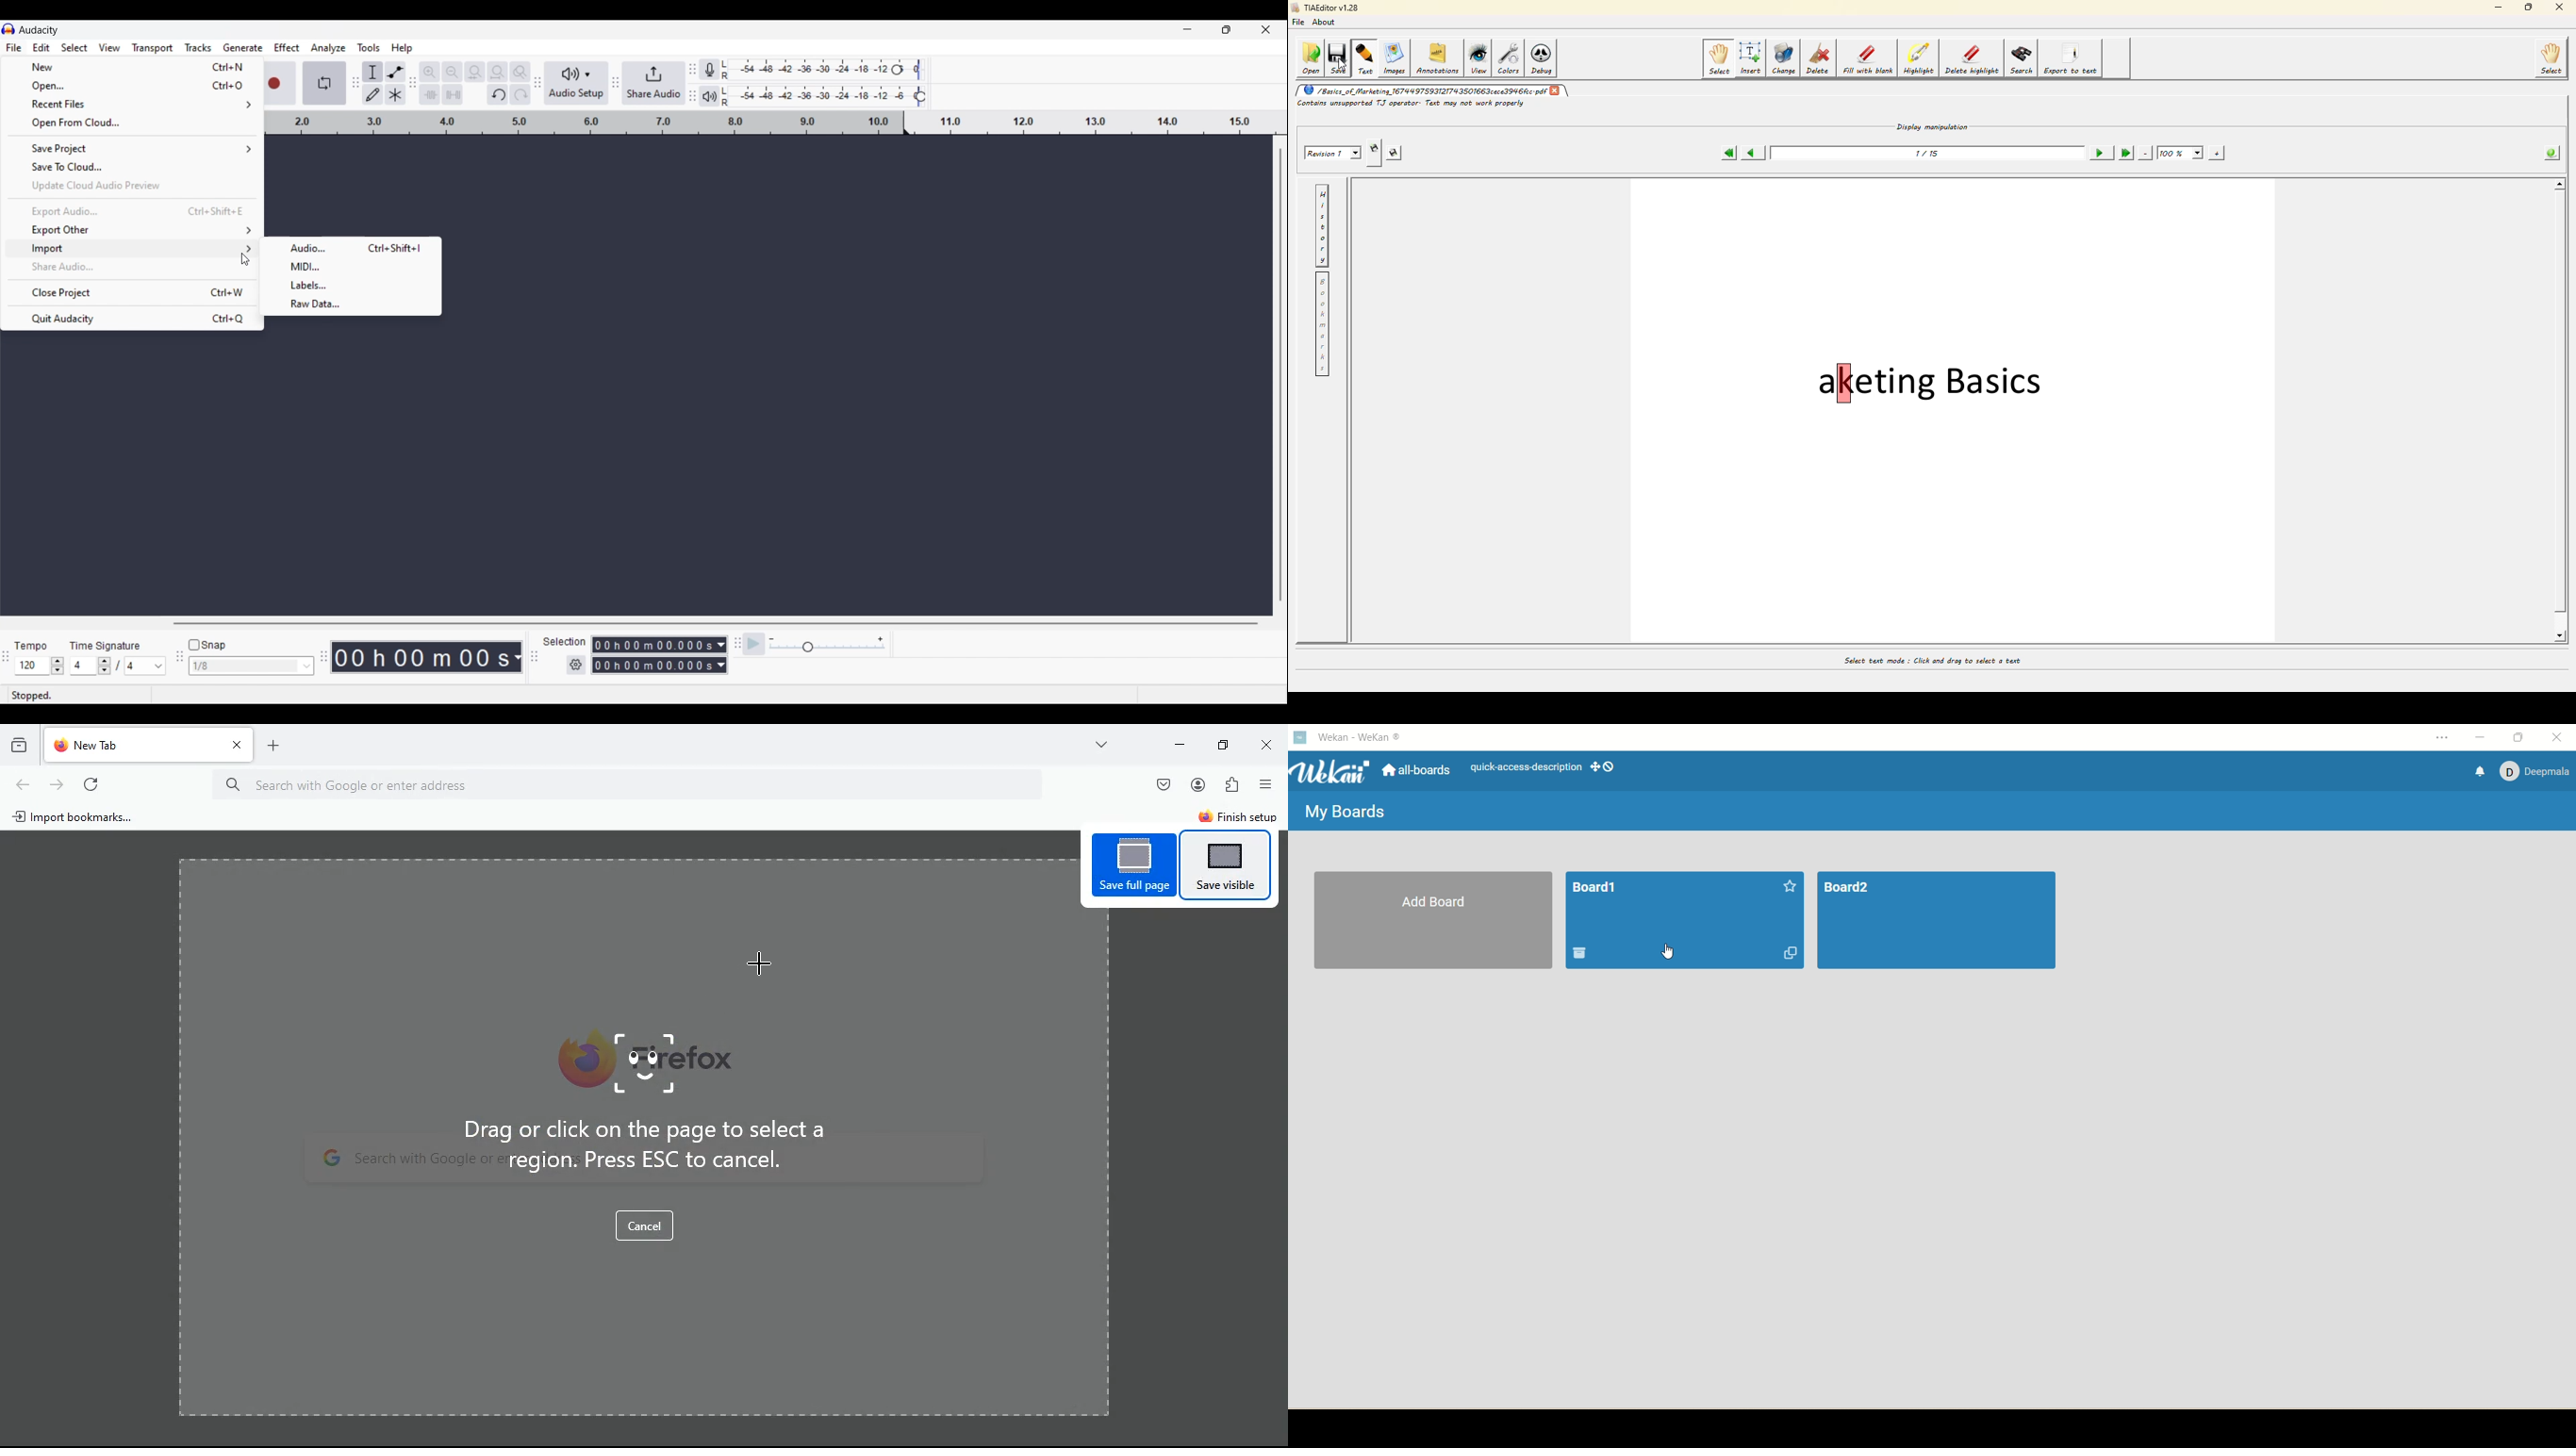 This screenshot has height=1456, width=2576. I want to click on Multi-tool, so click(395, 95).